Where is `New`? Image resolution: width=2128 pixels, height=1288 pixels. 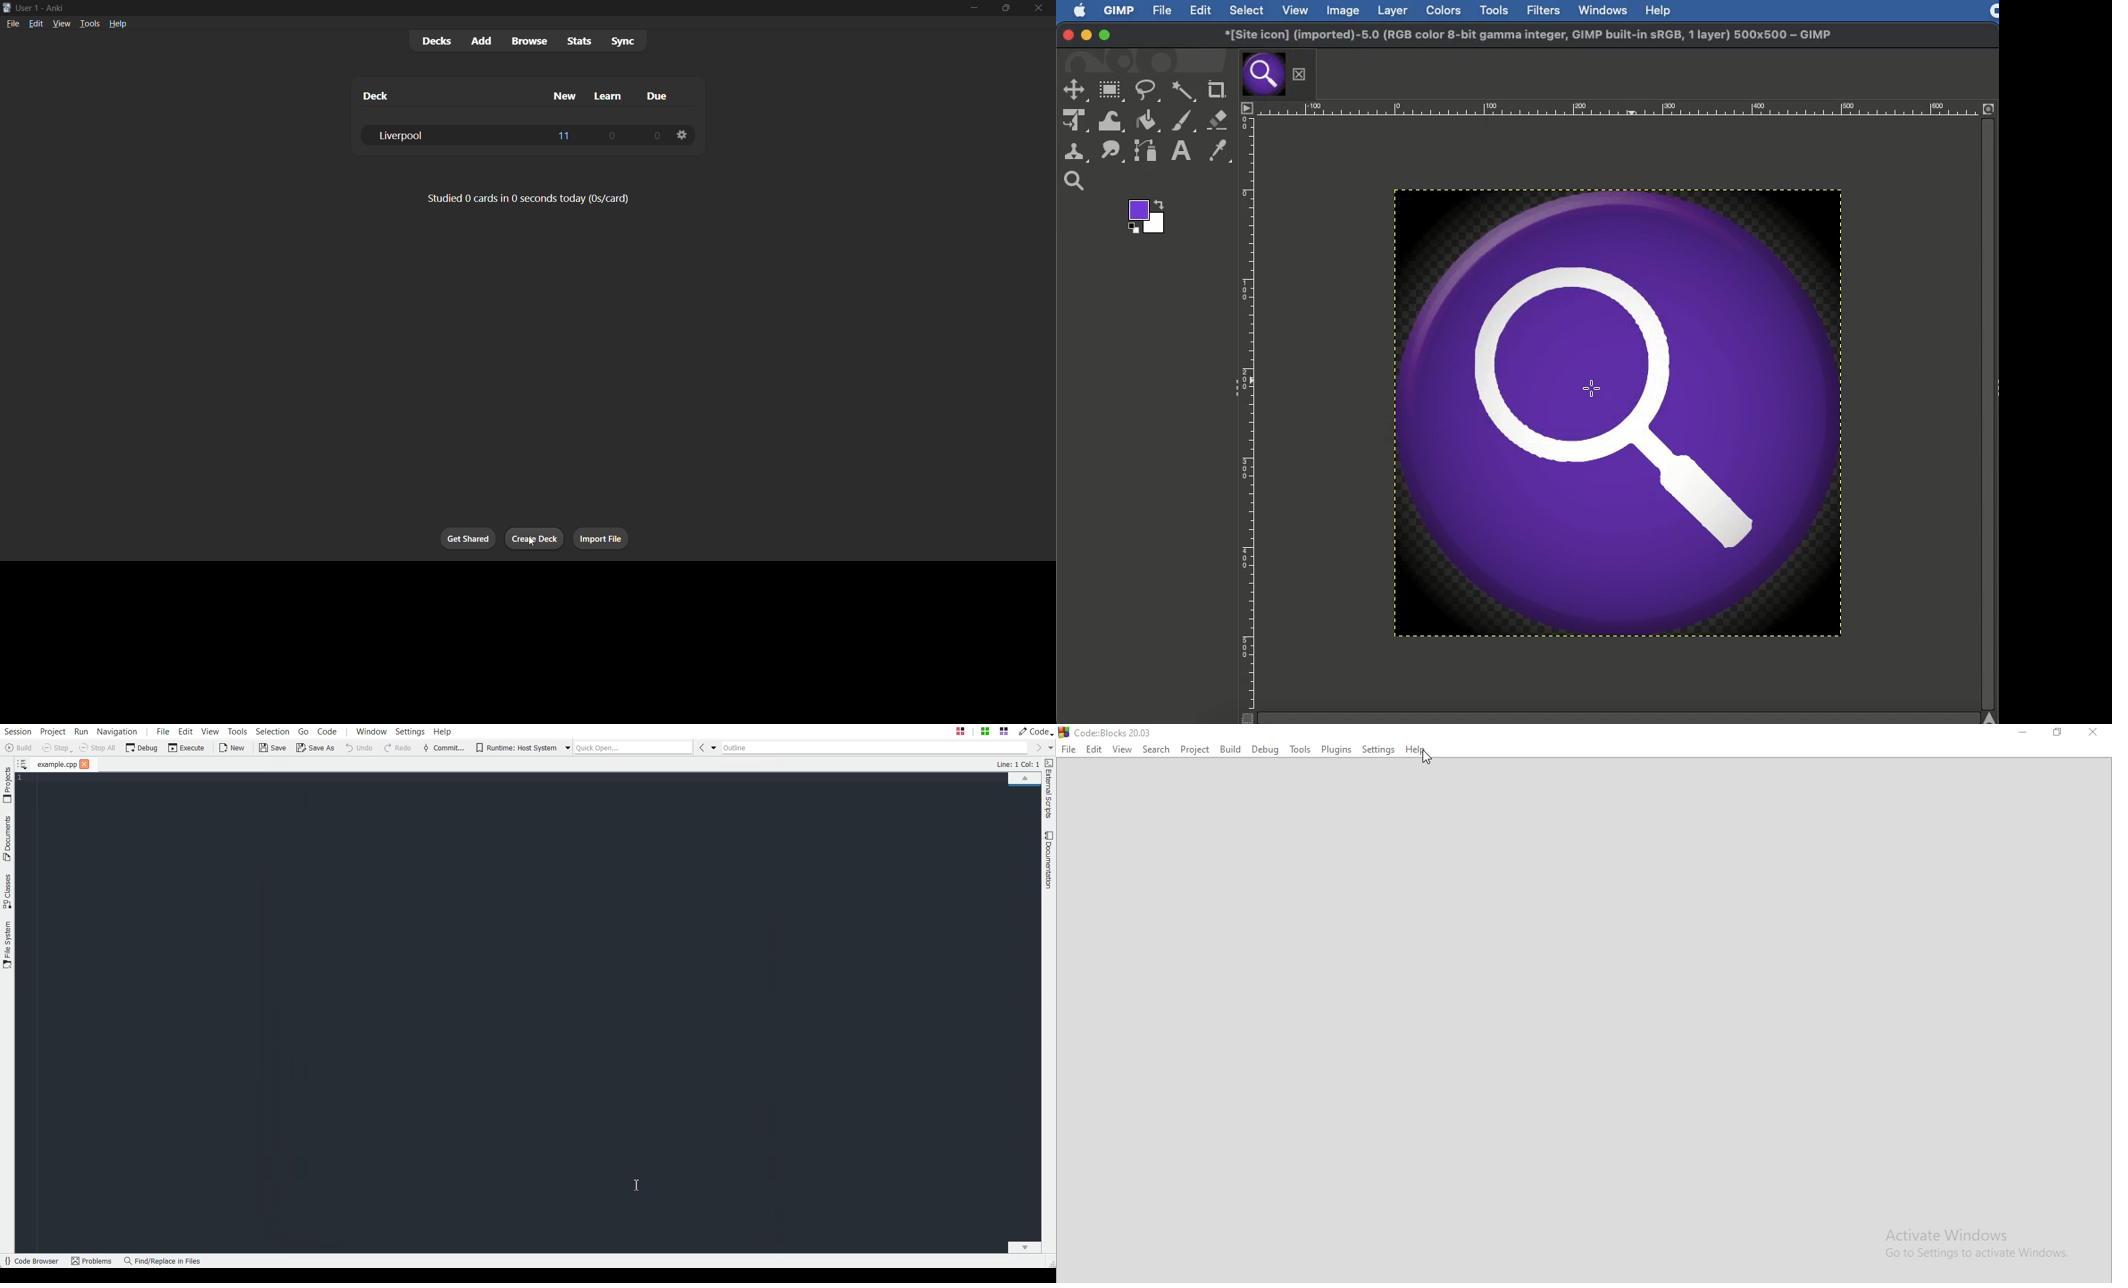
New is located at coordinates (234, 748).